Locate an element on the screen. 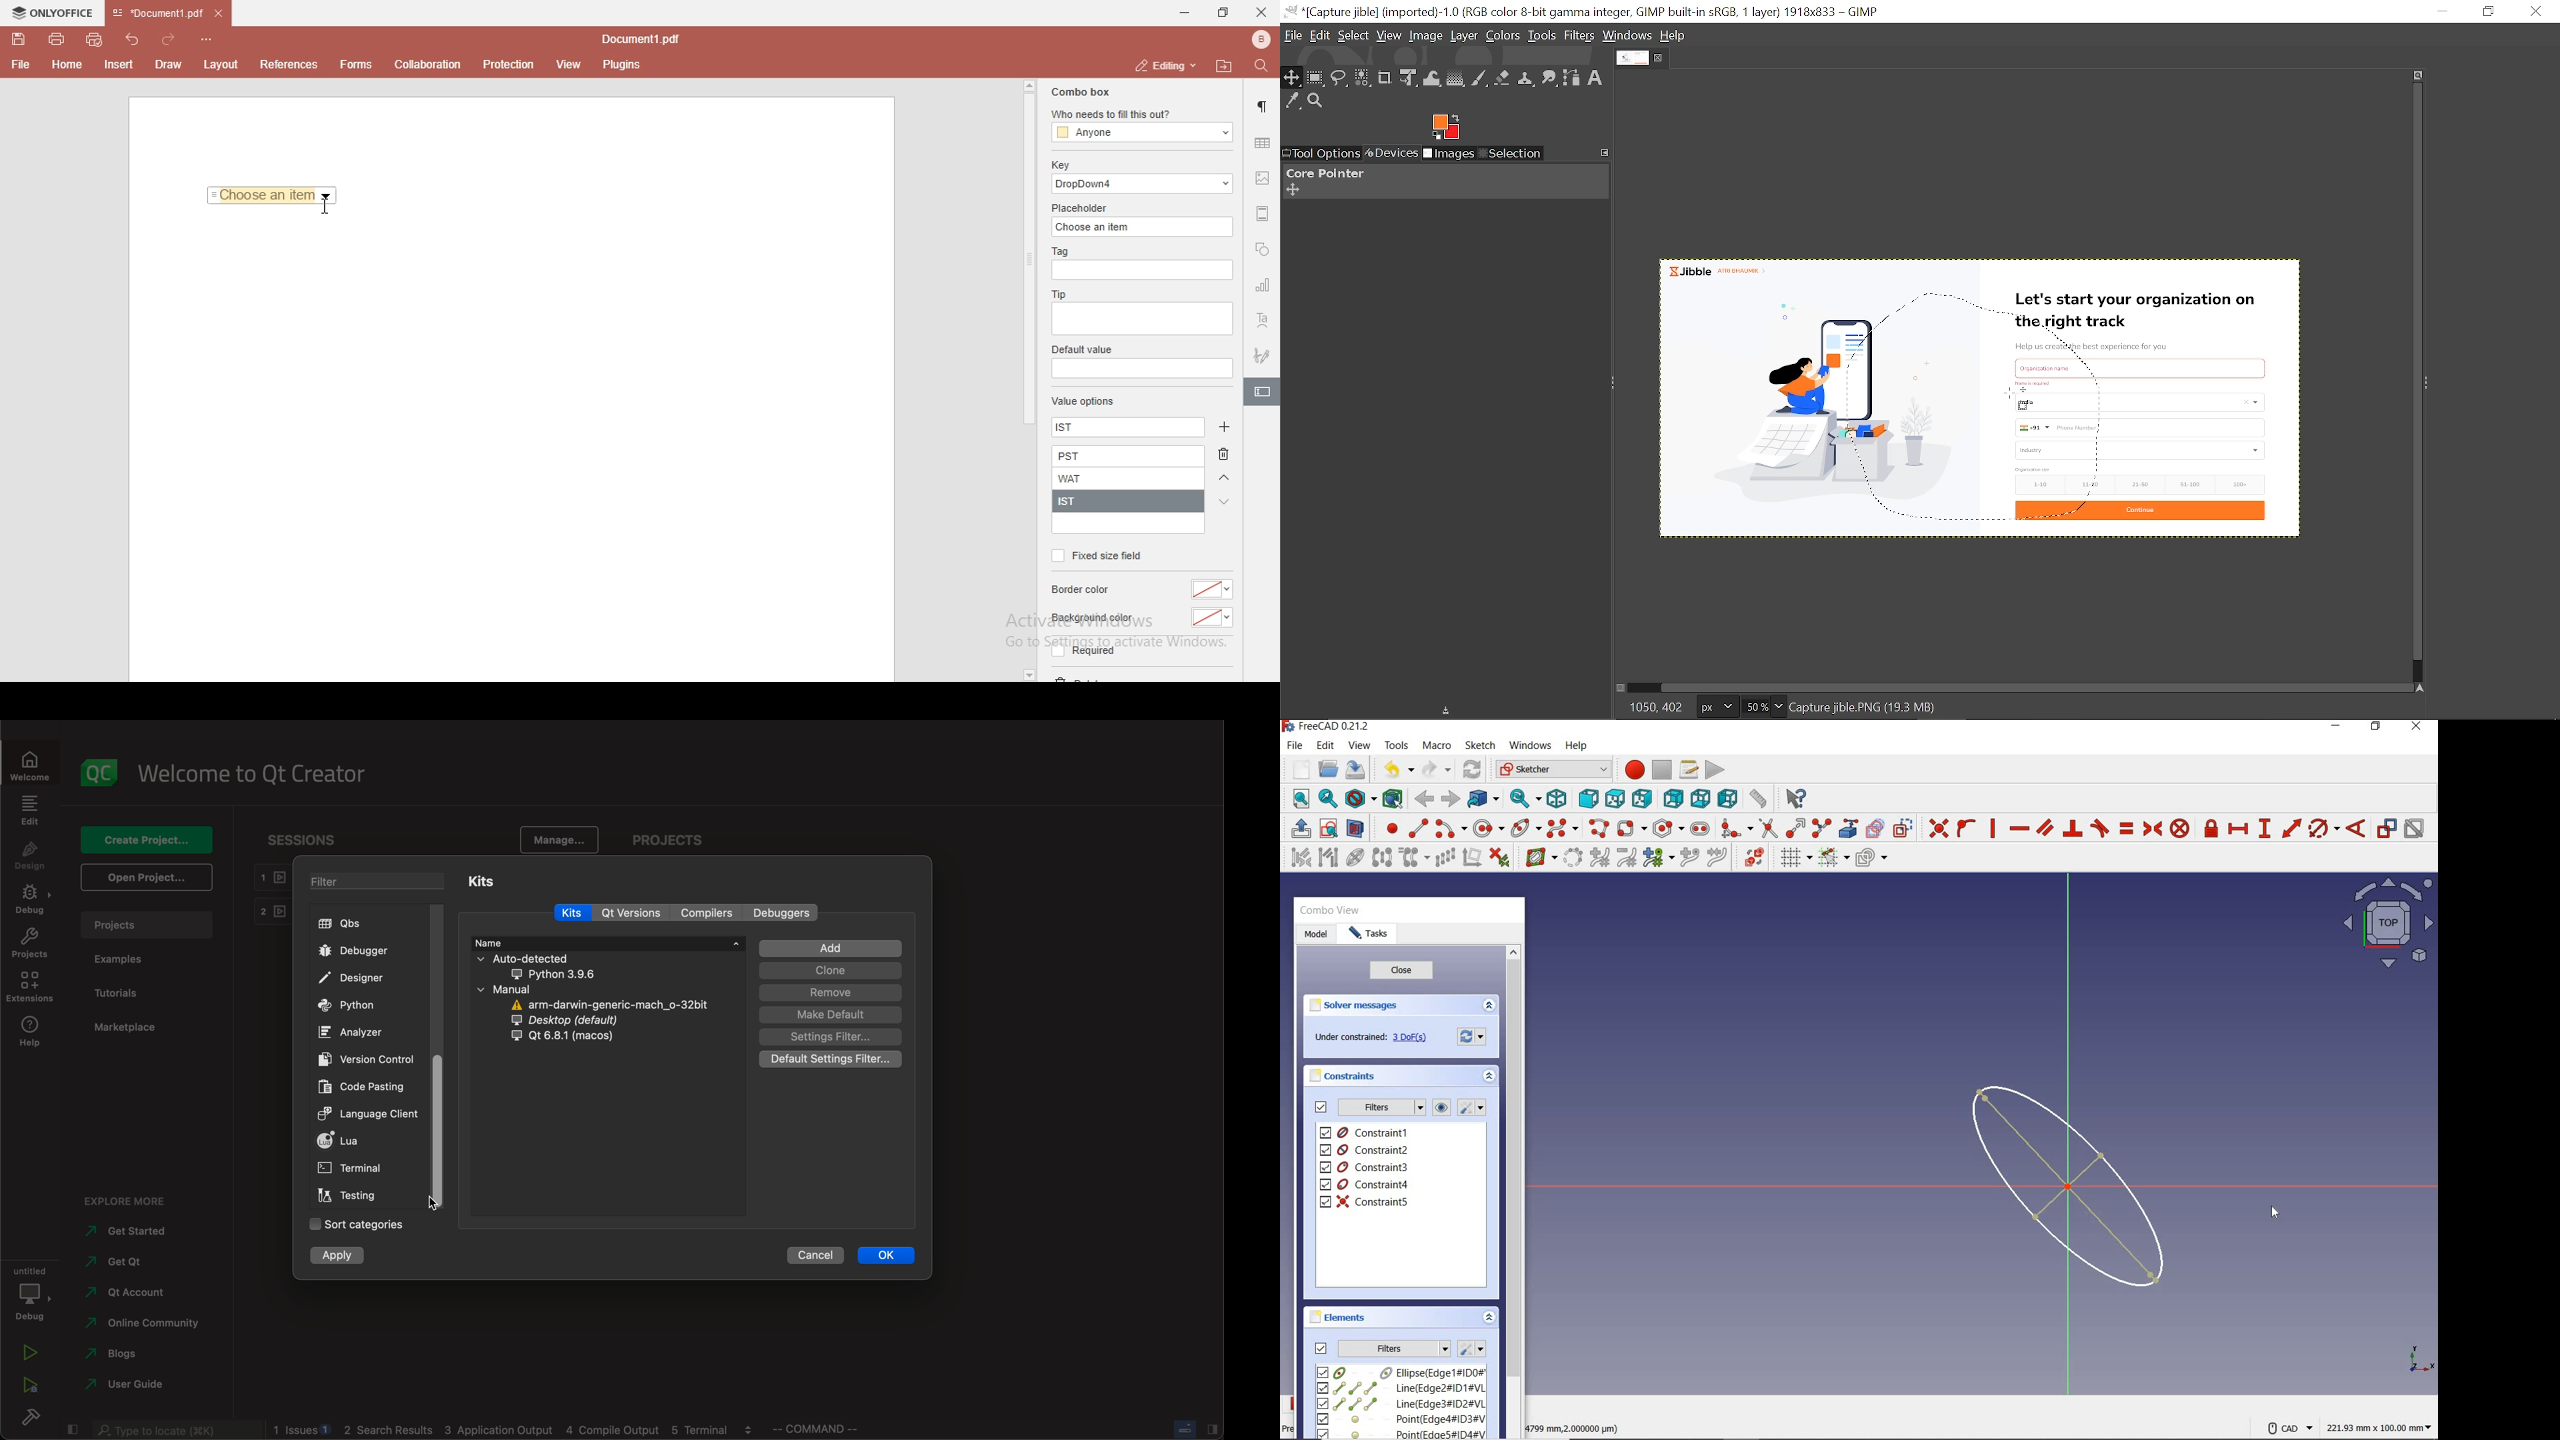  arrow up is located at coordinates (1225, 479).